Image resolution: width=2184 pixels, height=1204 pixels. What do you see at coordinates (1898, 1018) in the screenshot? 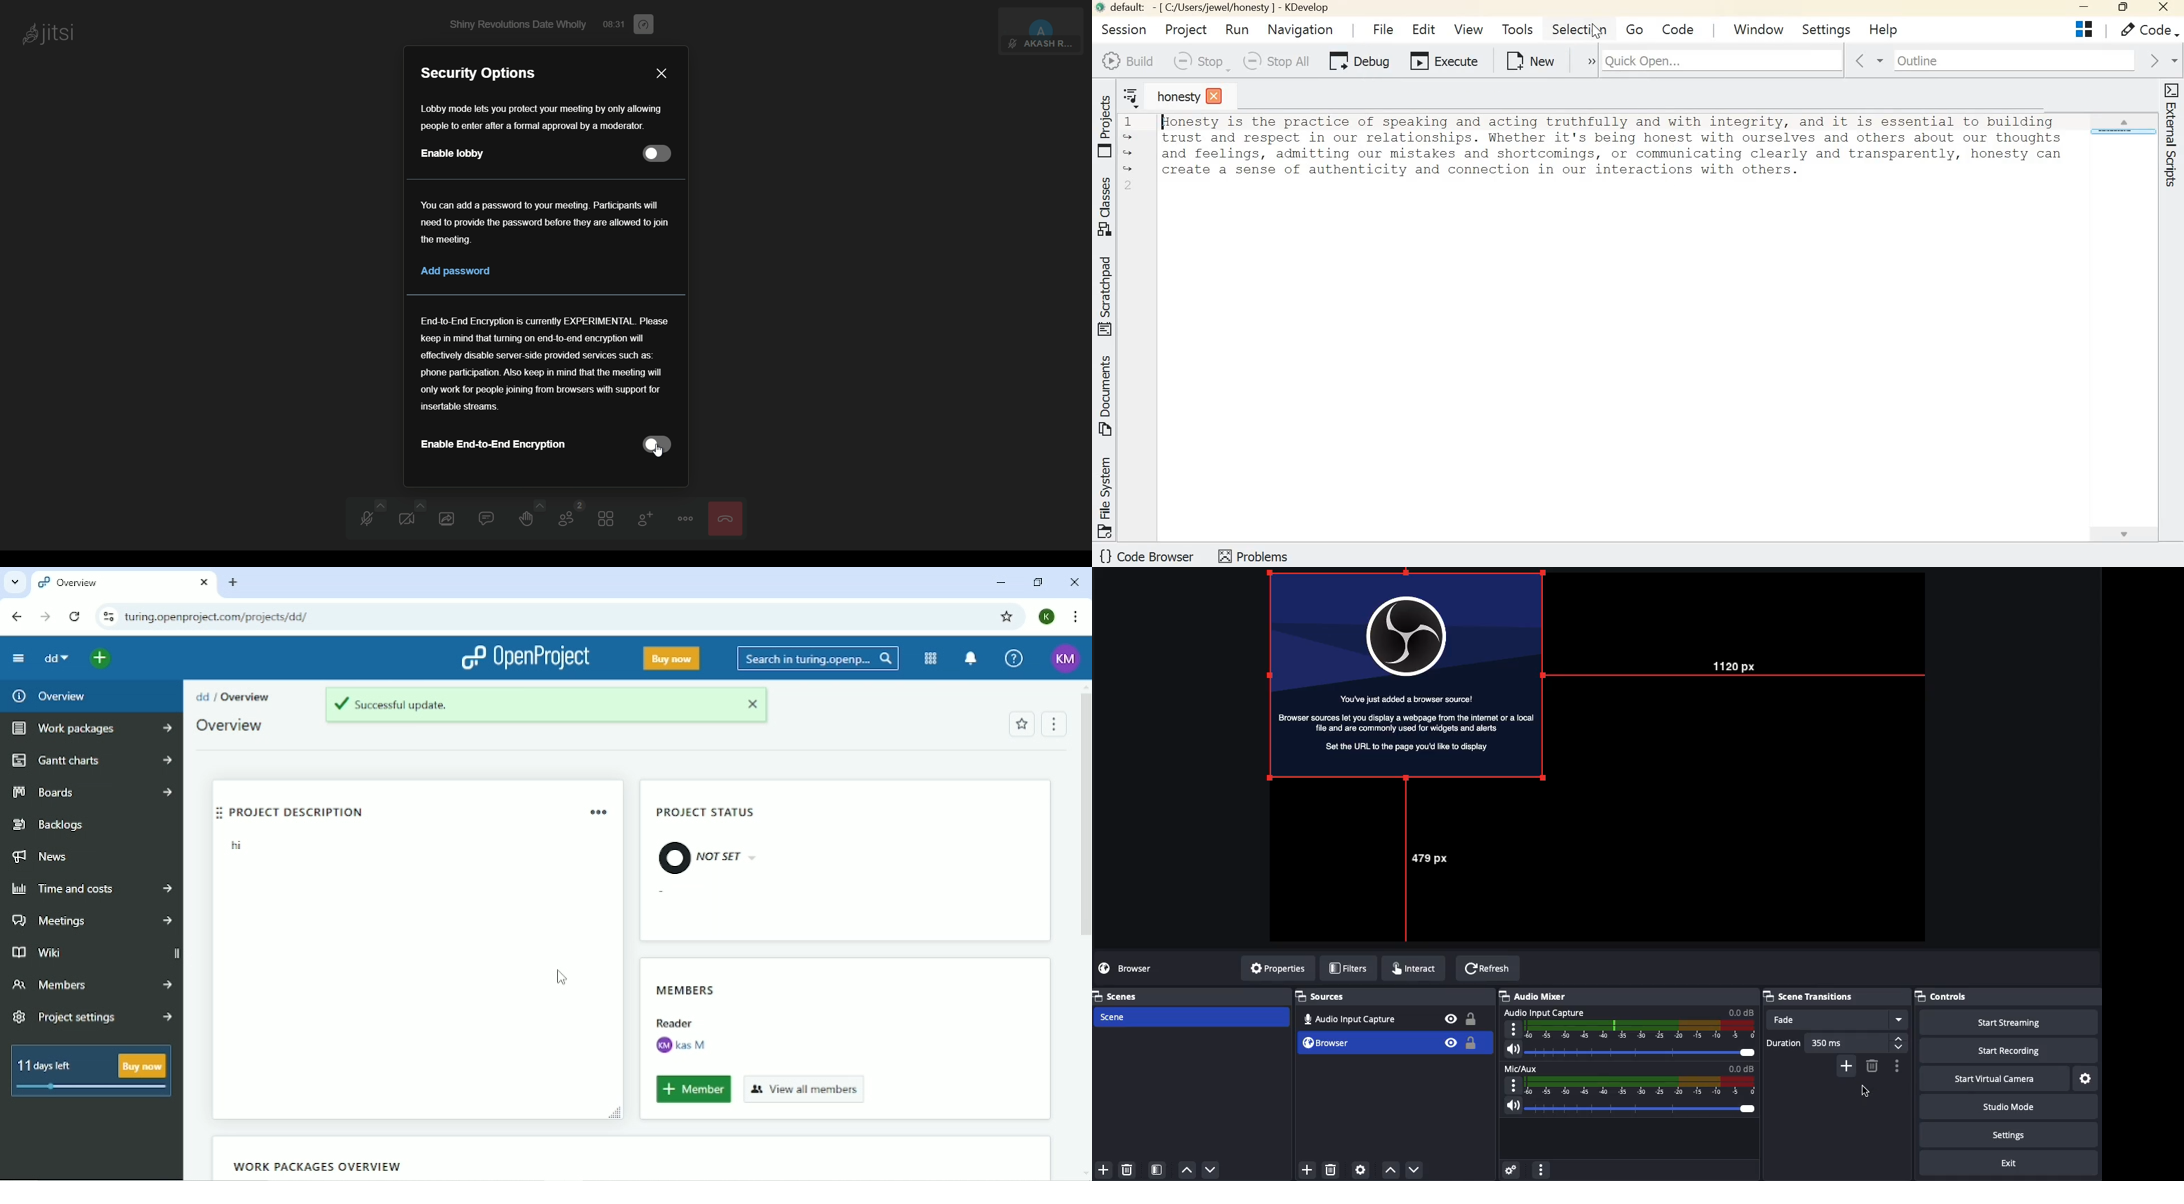
I see `more` at bounding box center [1898, 1018].